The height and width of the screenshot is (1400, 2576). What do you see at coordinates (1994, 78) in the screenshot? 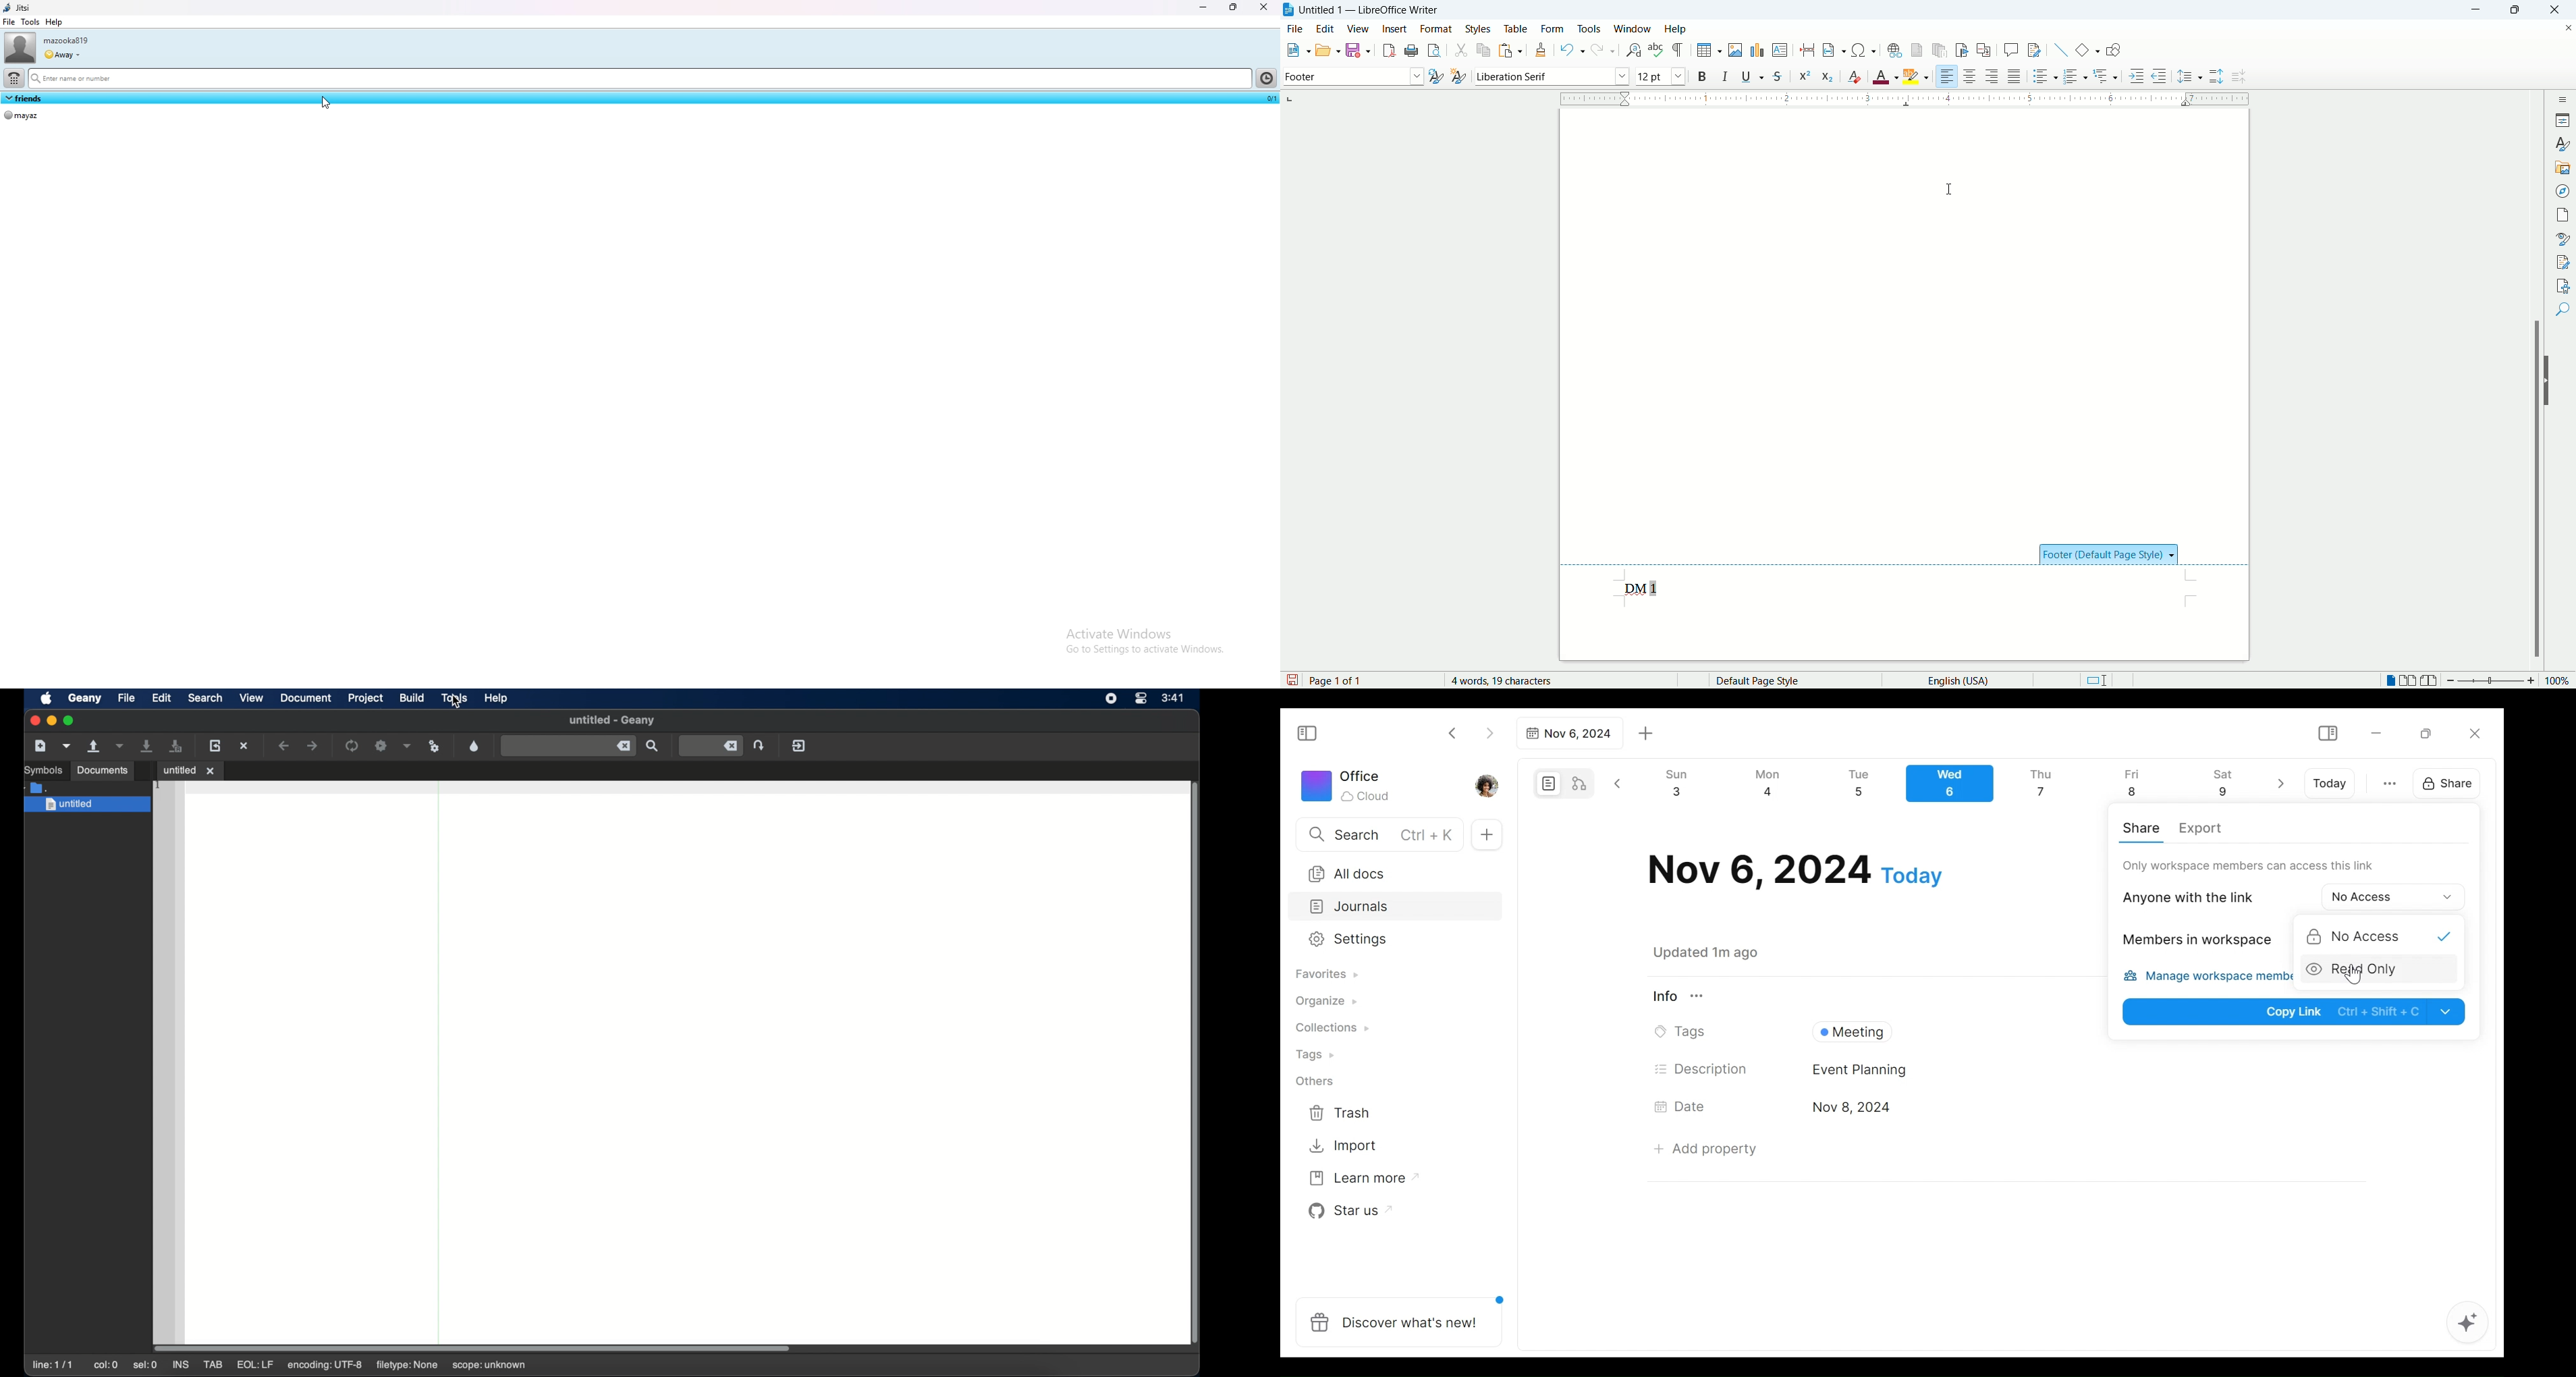
I see `align right` at bounding box center [1994, 78].